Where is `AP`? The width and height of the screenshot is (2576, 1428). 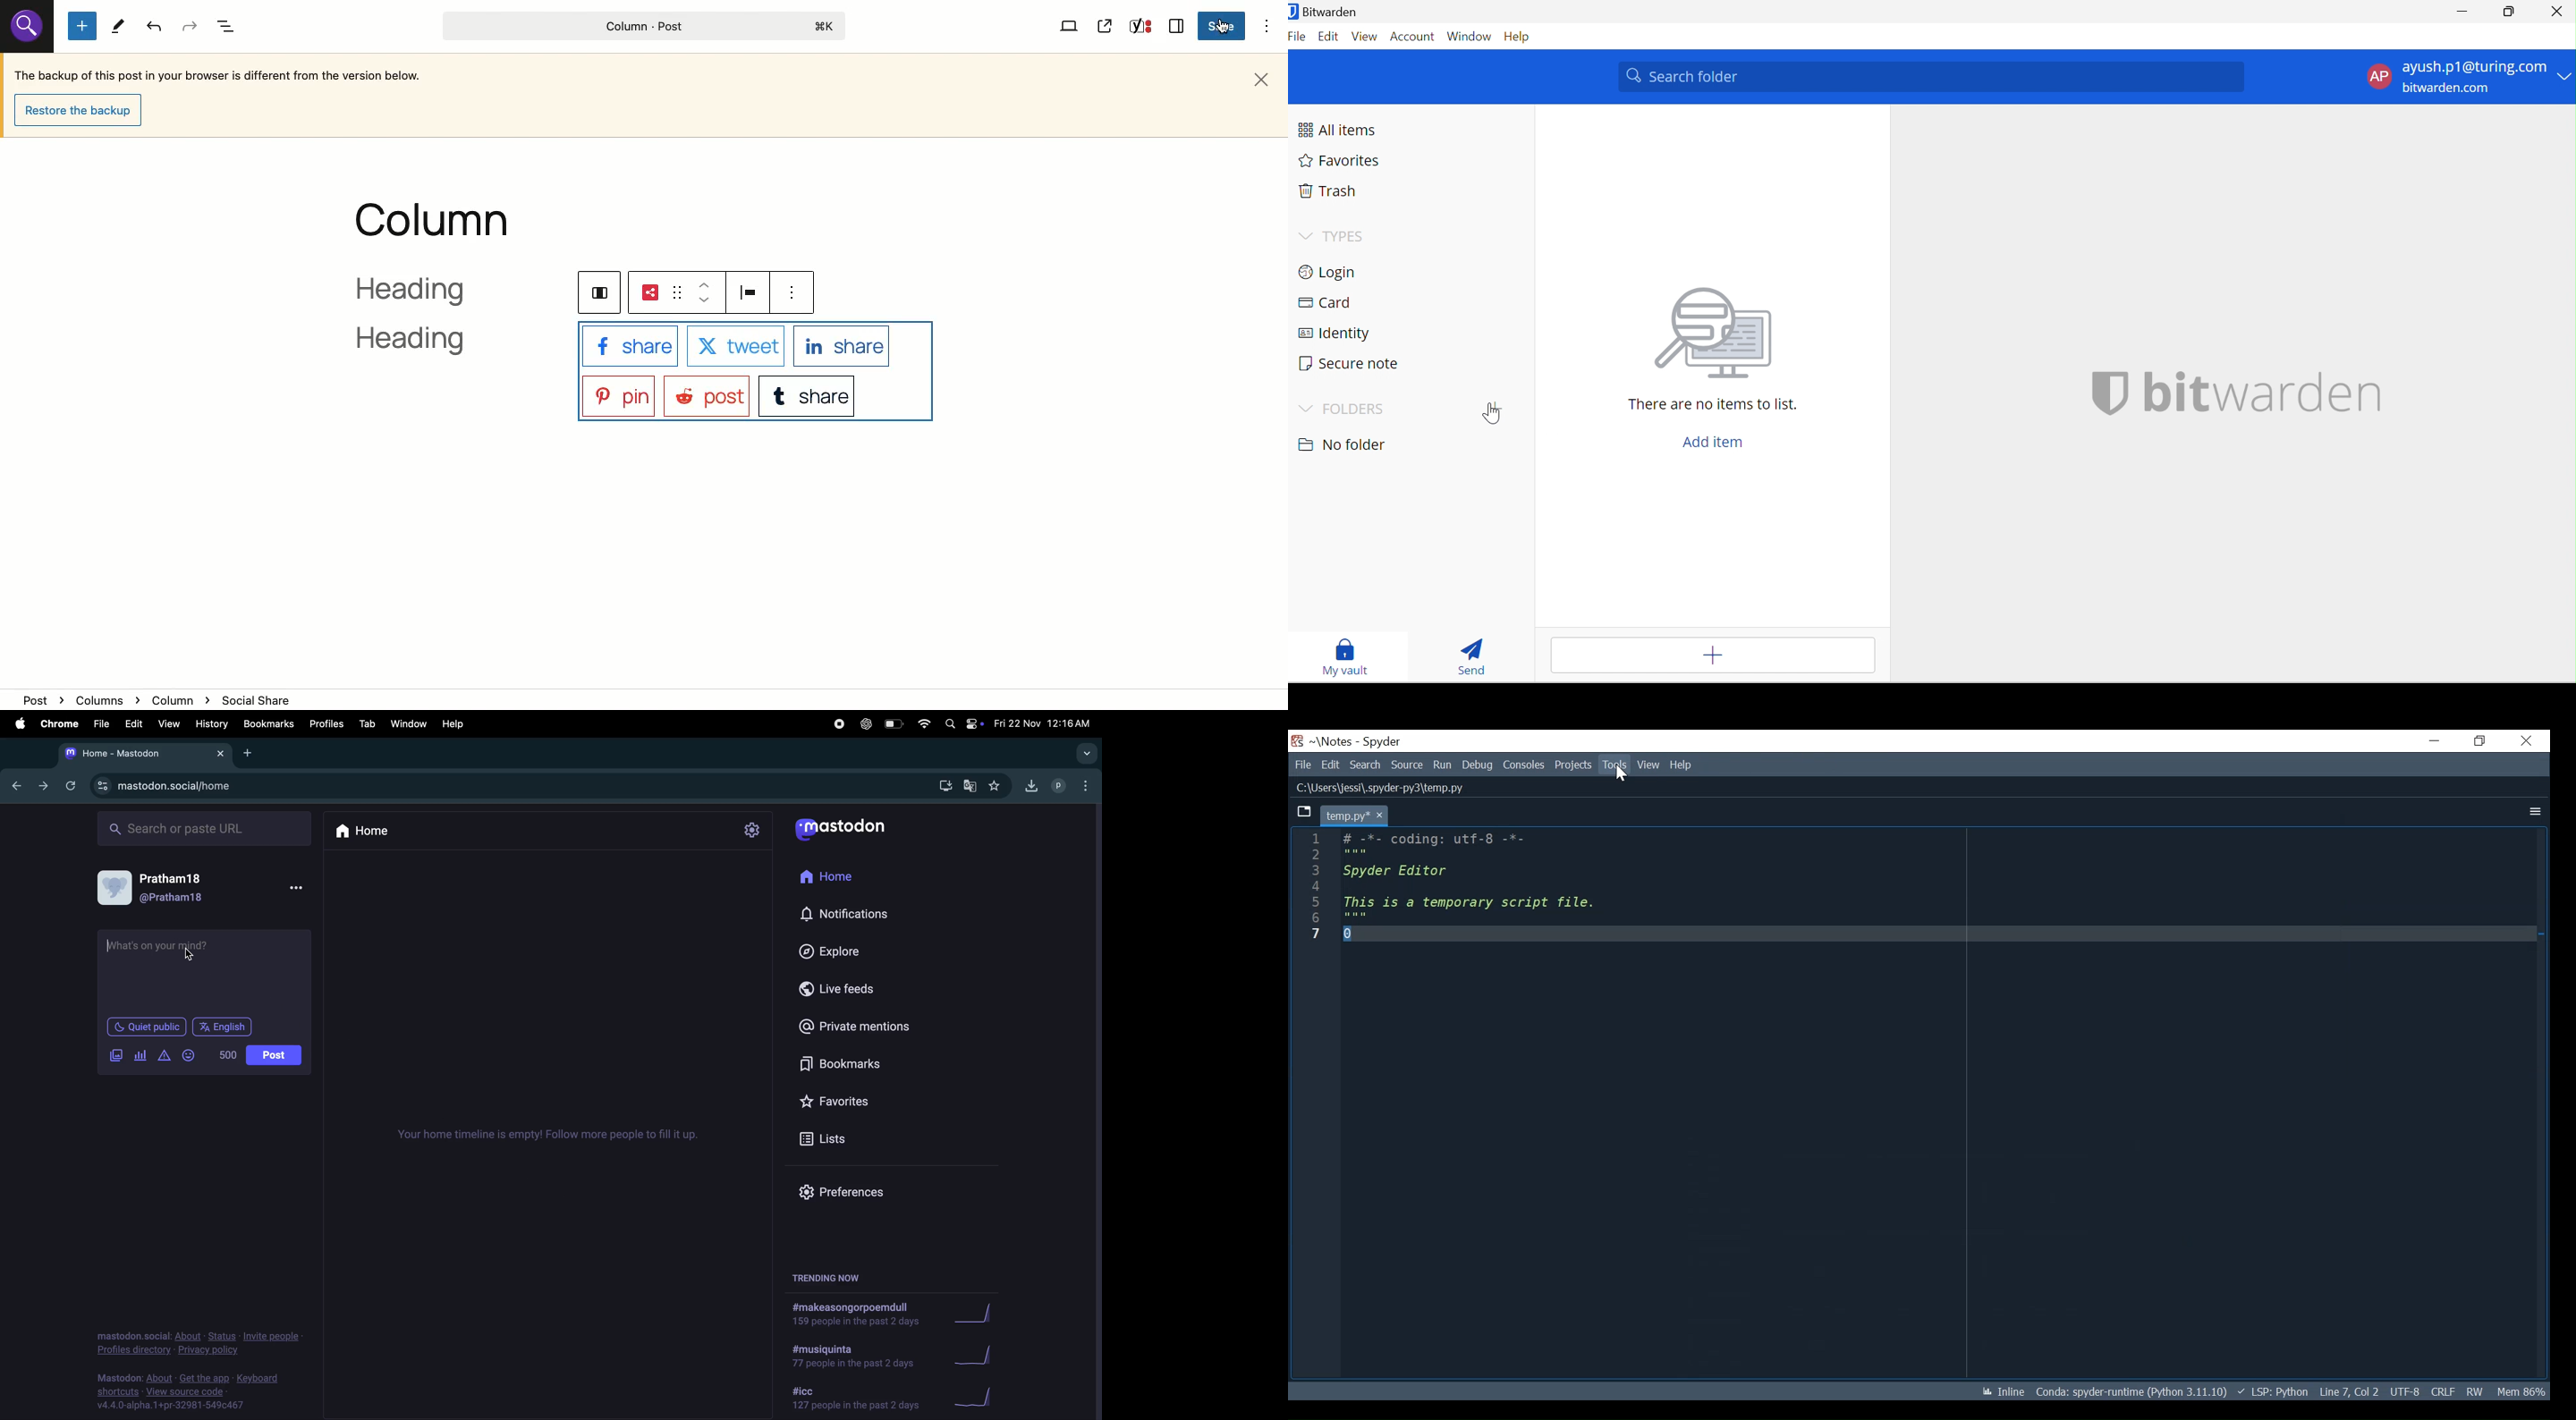
AP is located at coordinates (2377, 75).